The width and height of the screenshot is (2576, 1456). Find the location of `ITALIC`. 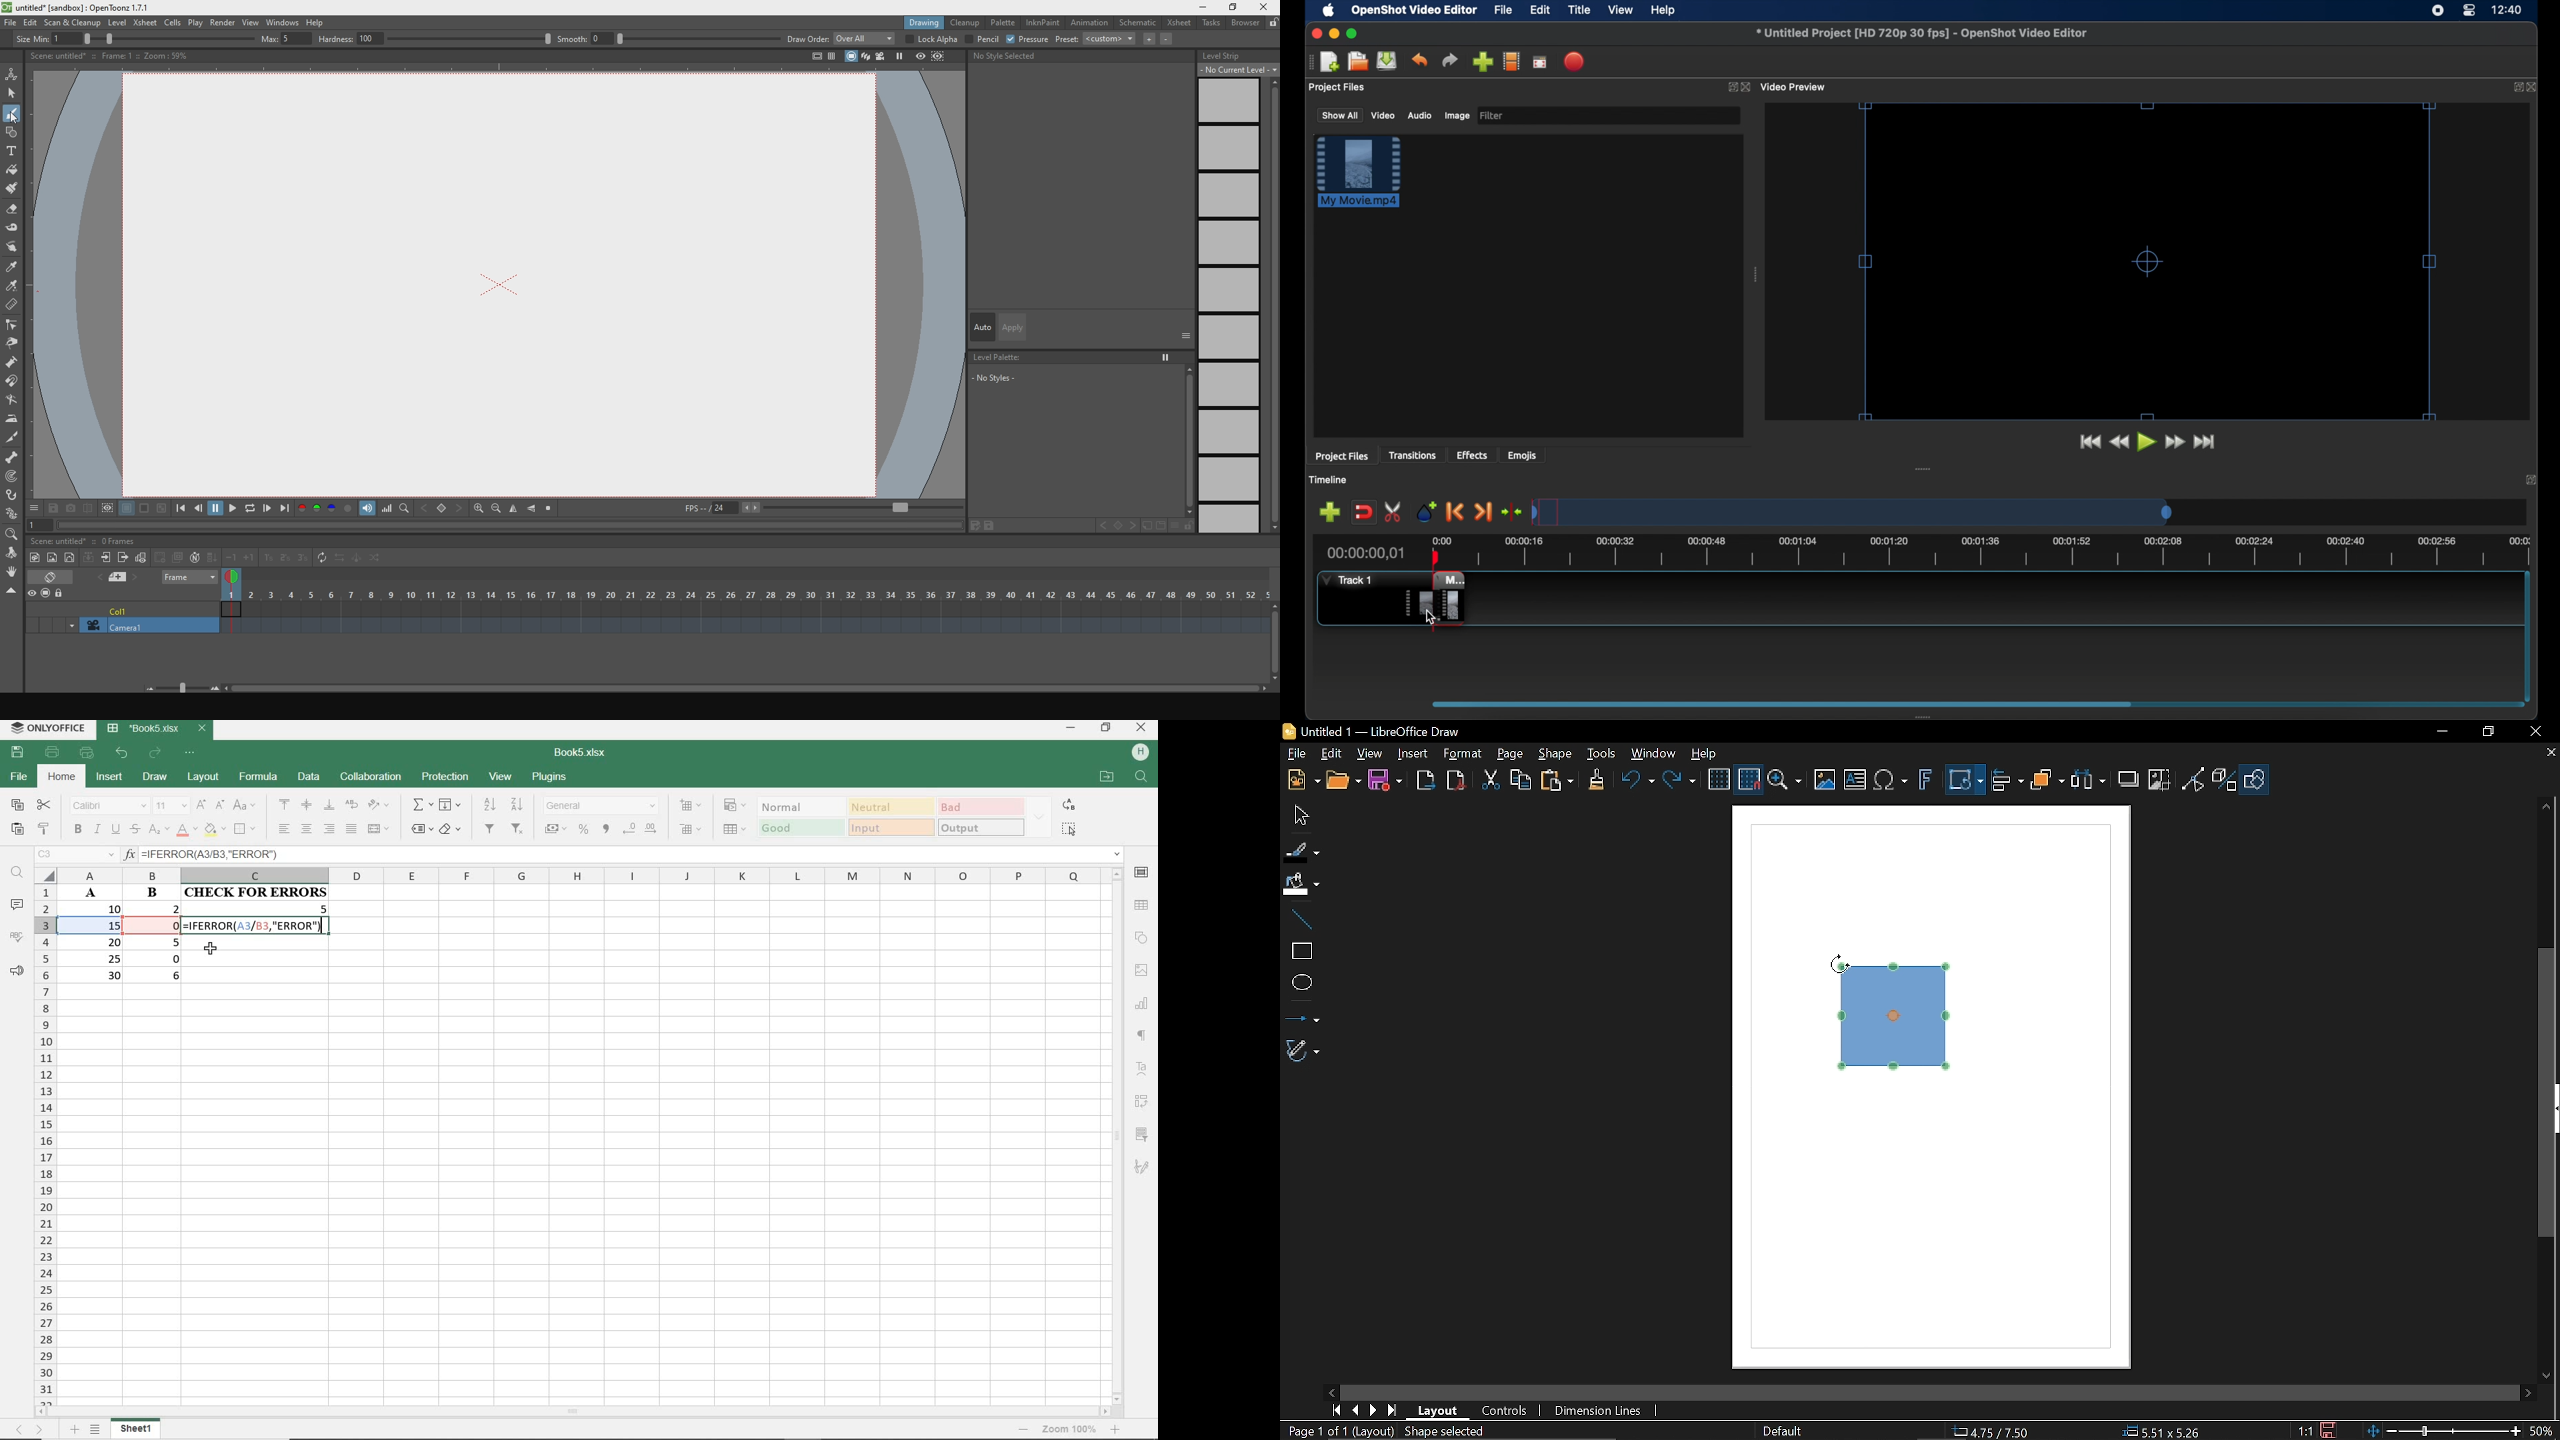

ITALIC is located at coordinates (97, 830).